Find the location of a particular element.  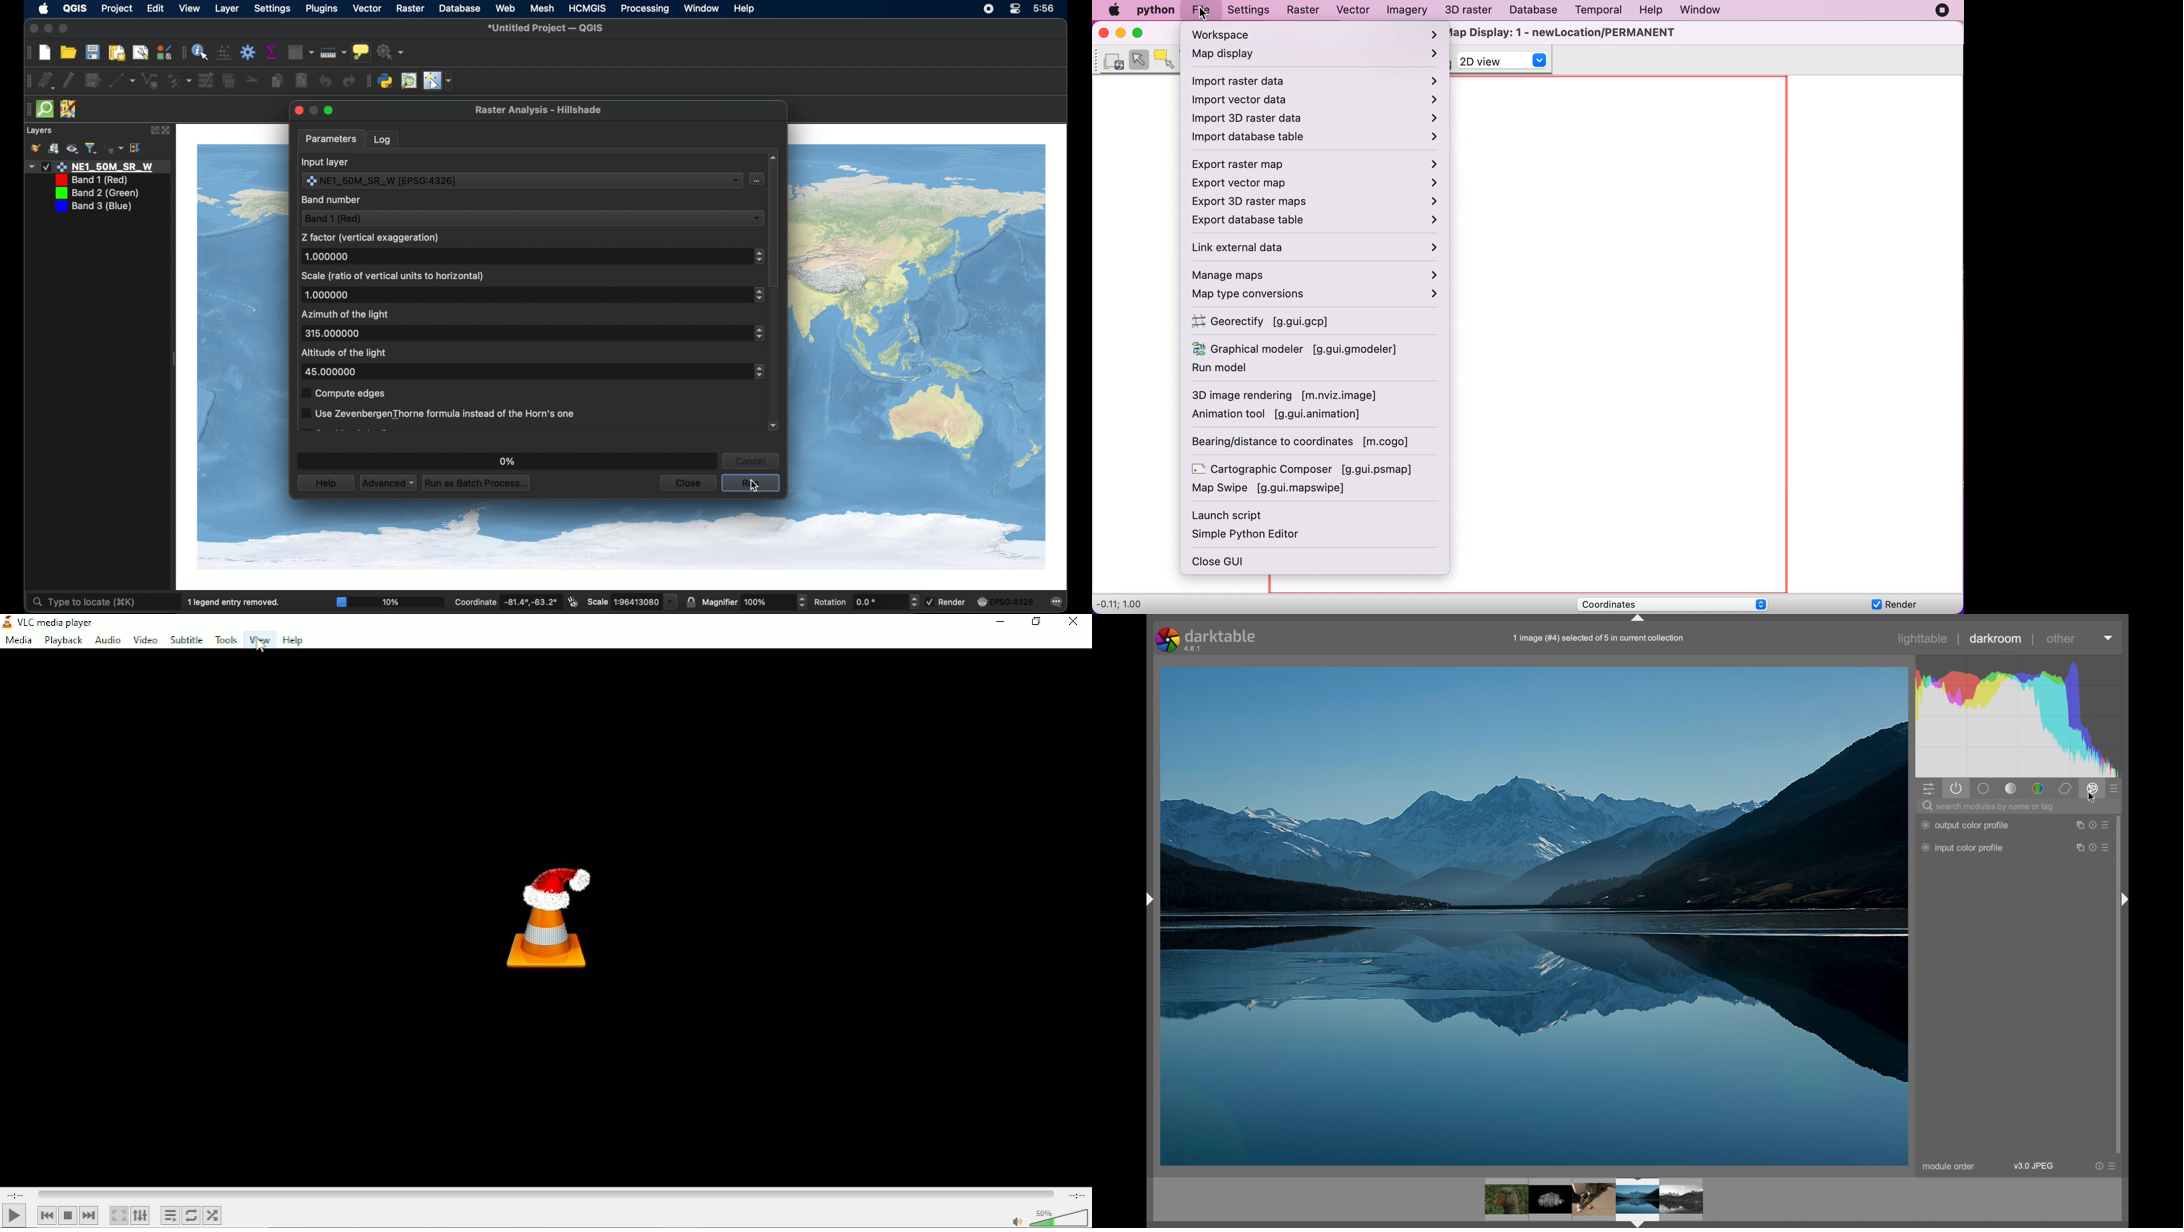

Random is located at coordinates (213, 1215).